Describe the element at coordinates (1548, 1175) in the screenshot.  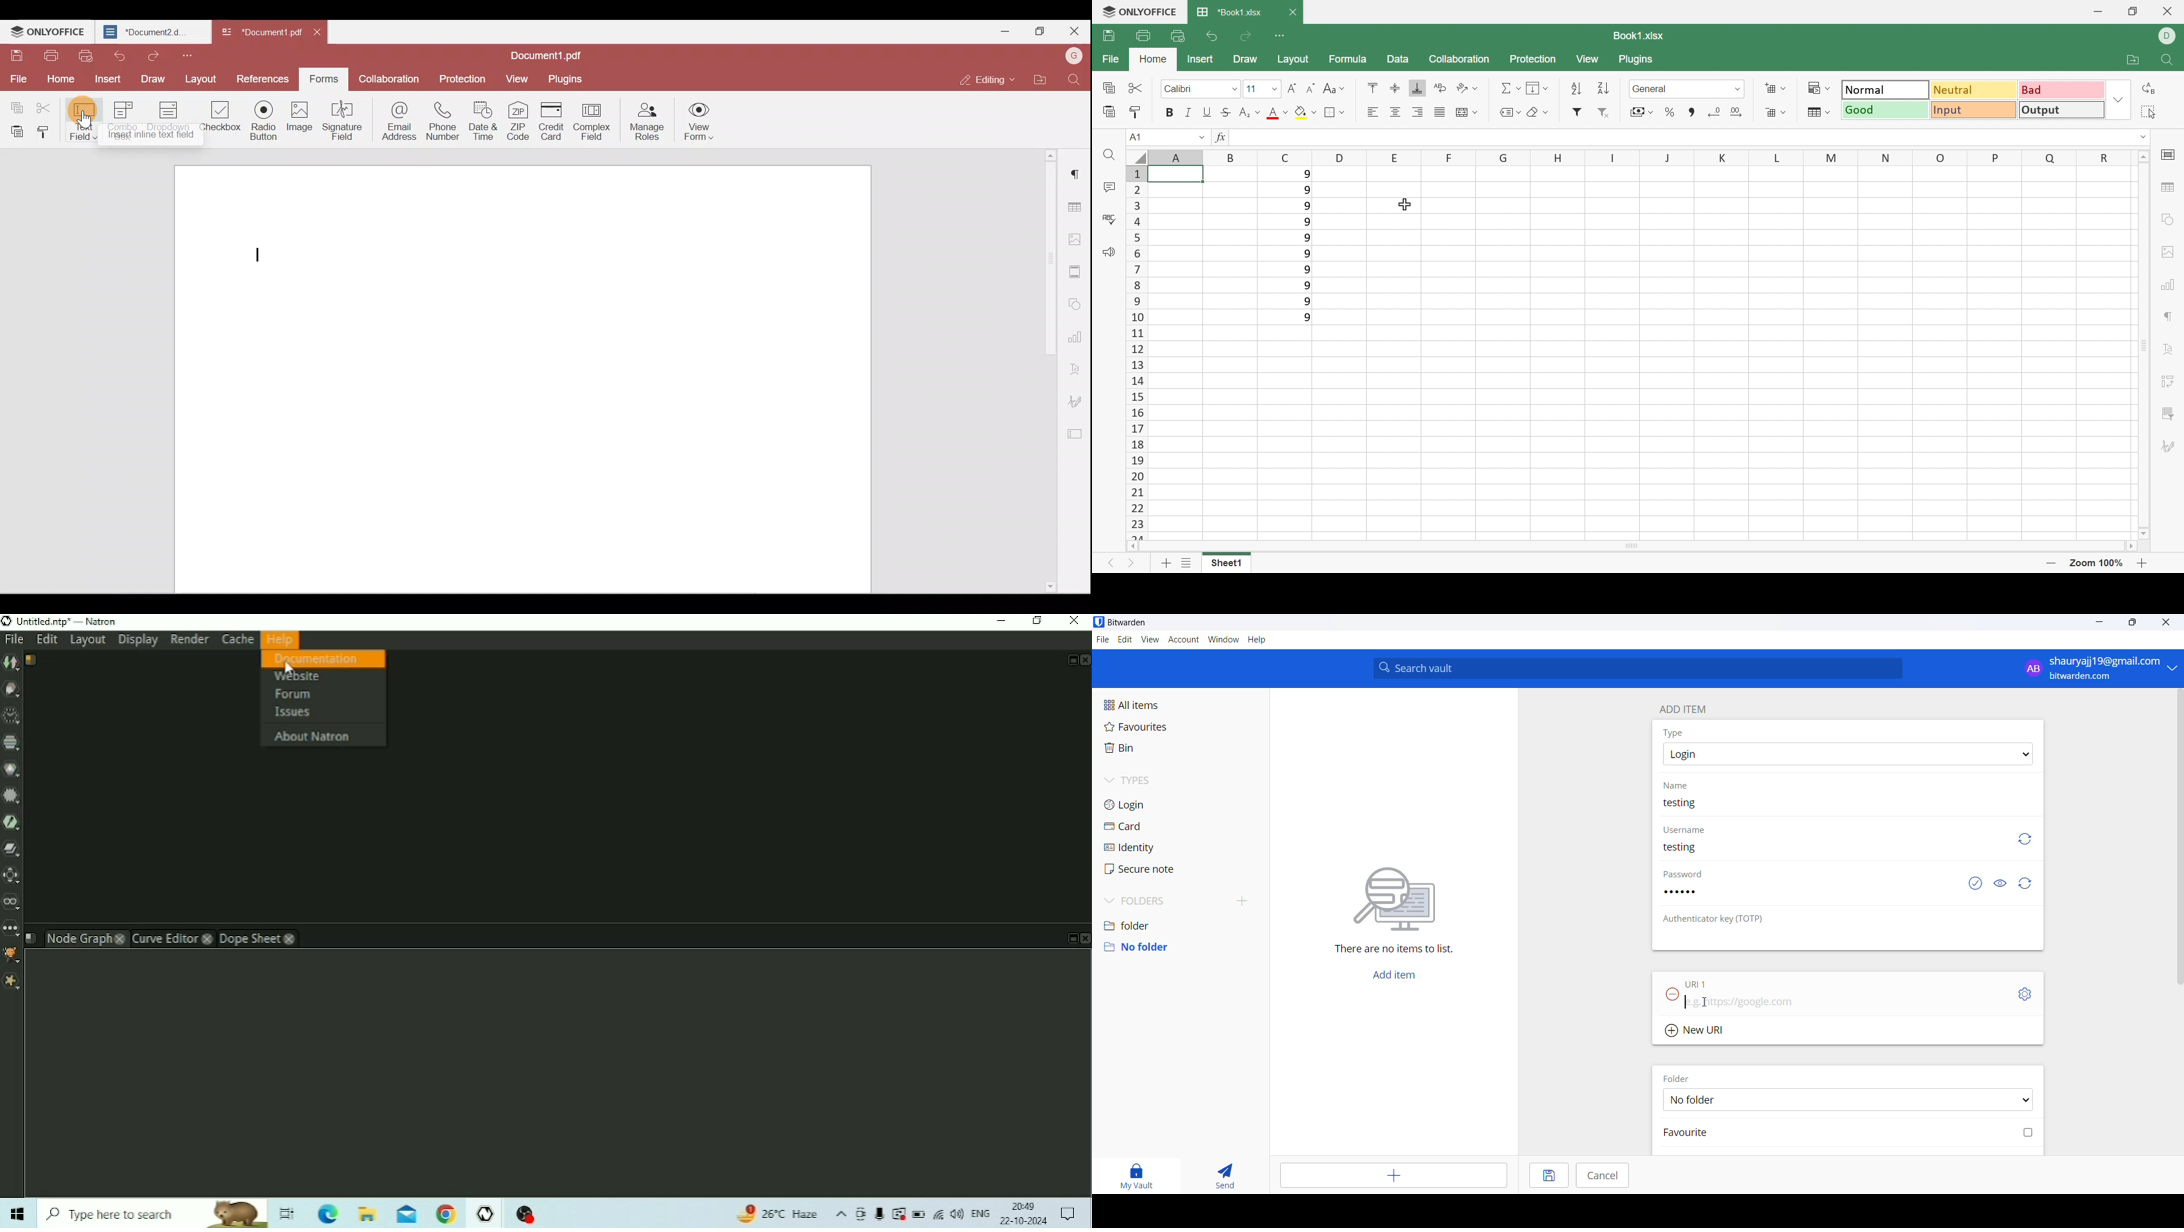
I see `save` at that location.